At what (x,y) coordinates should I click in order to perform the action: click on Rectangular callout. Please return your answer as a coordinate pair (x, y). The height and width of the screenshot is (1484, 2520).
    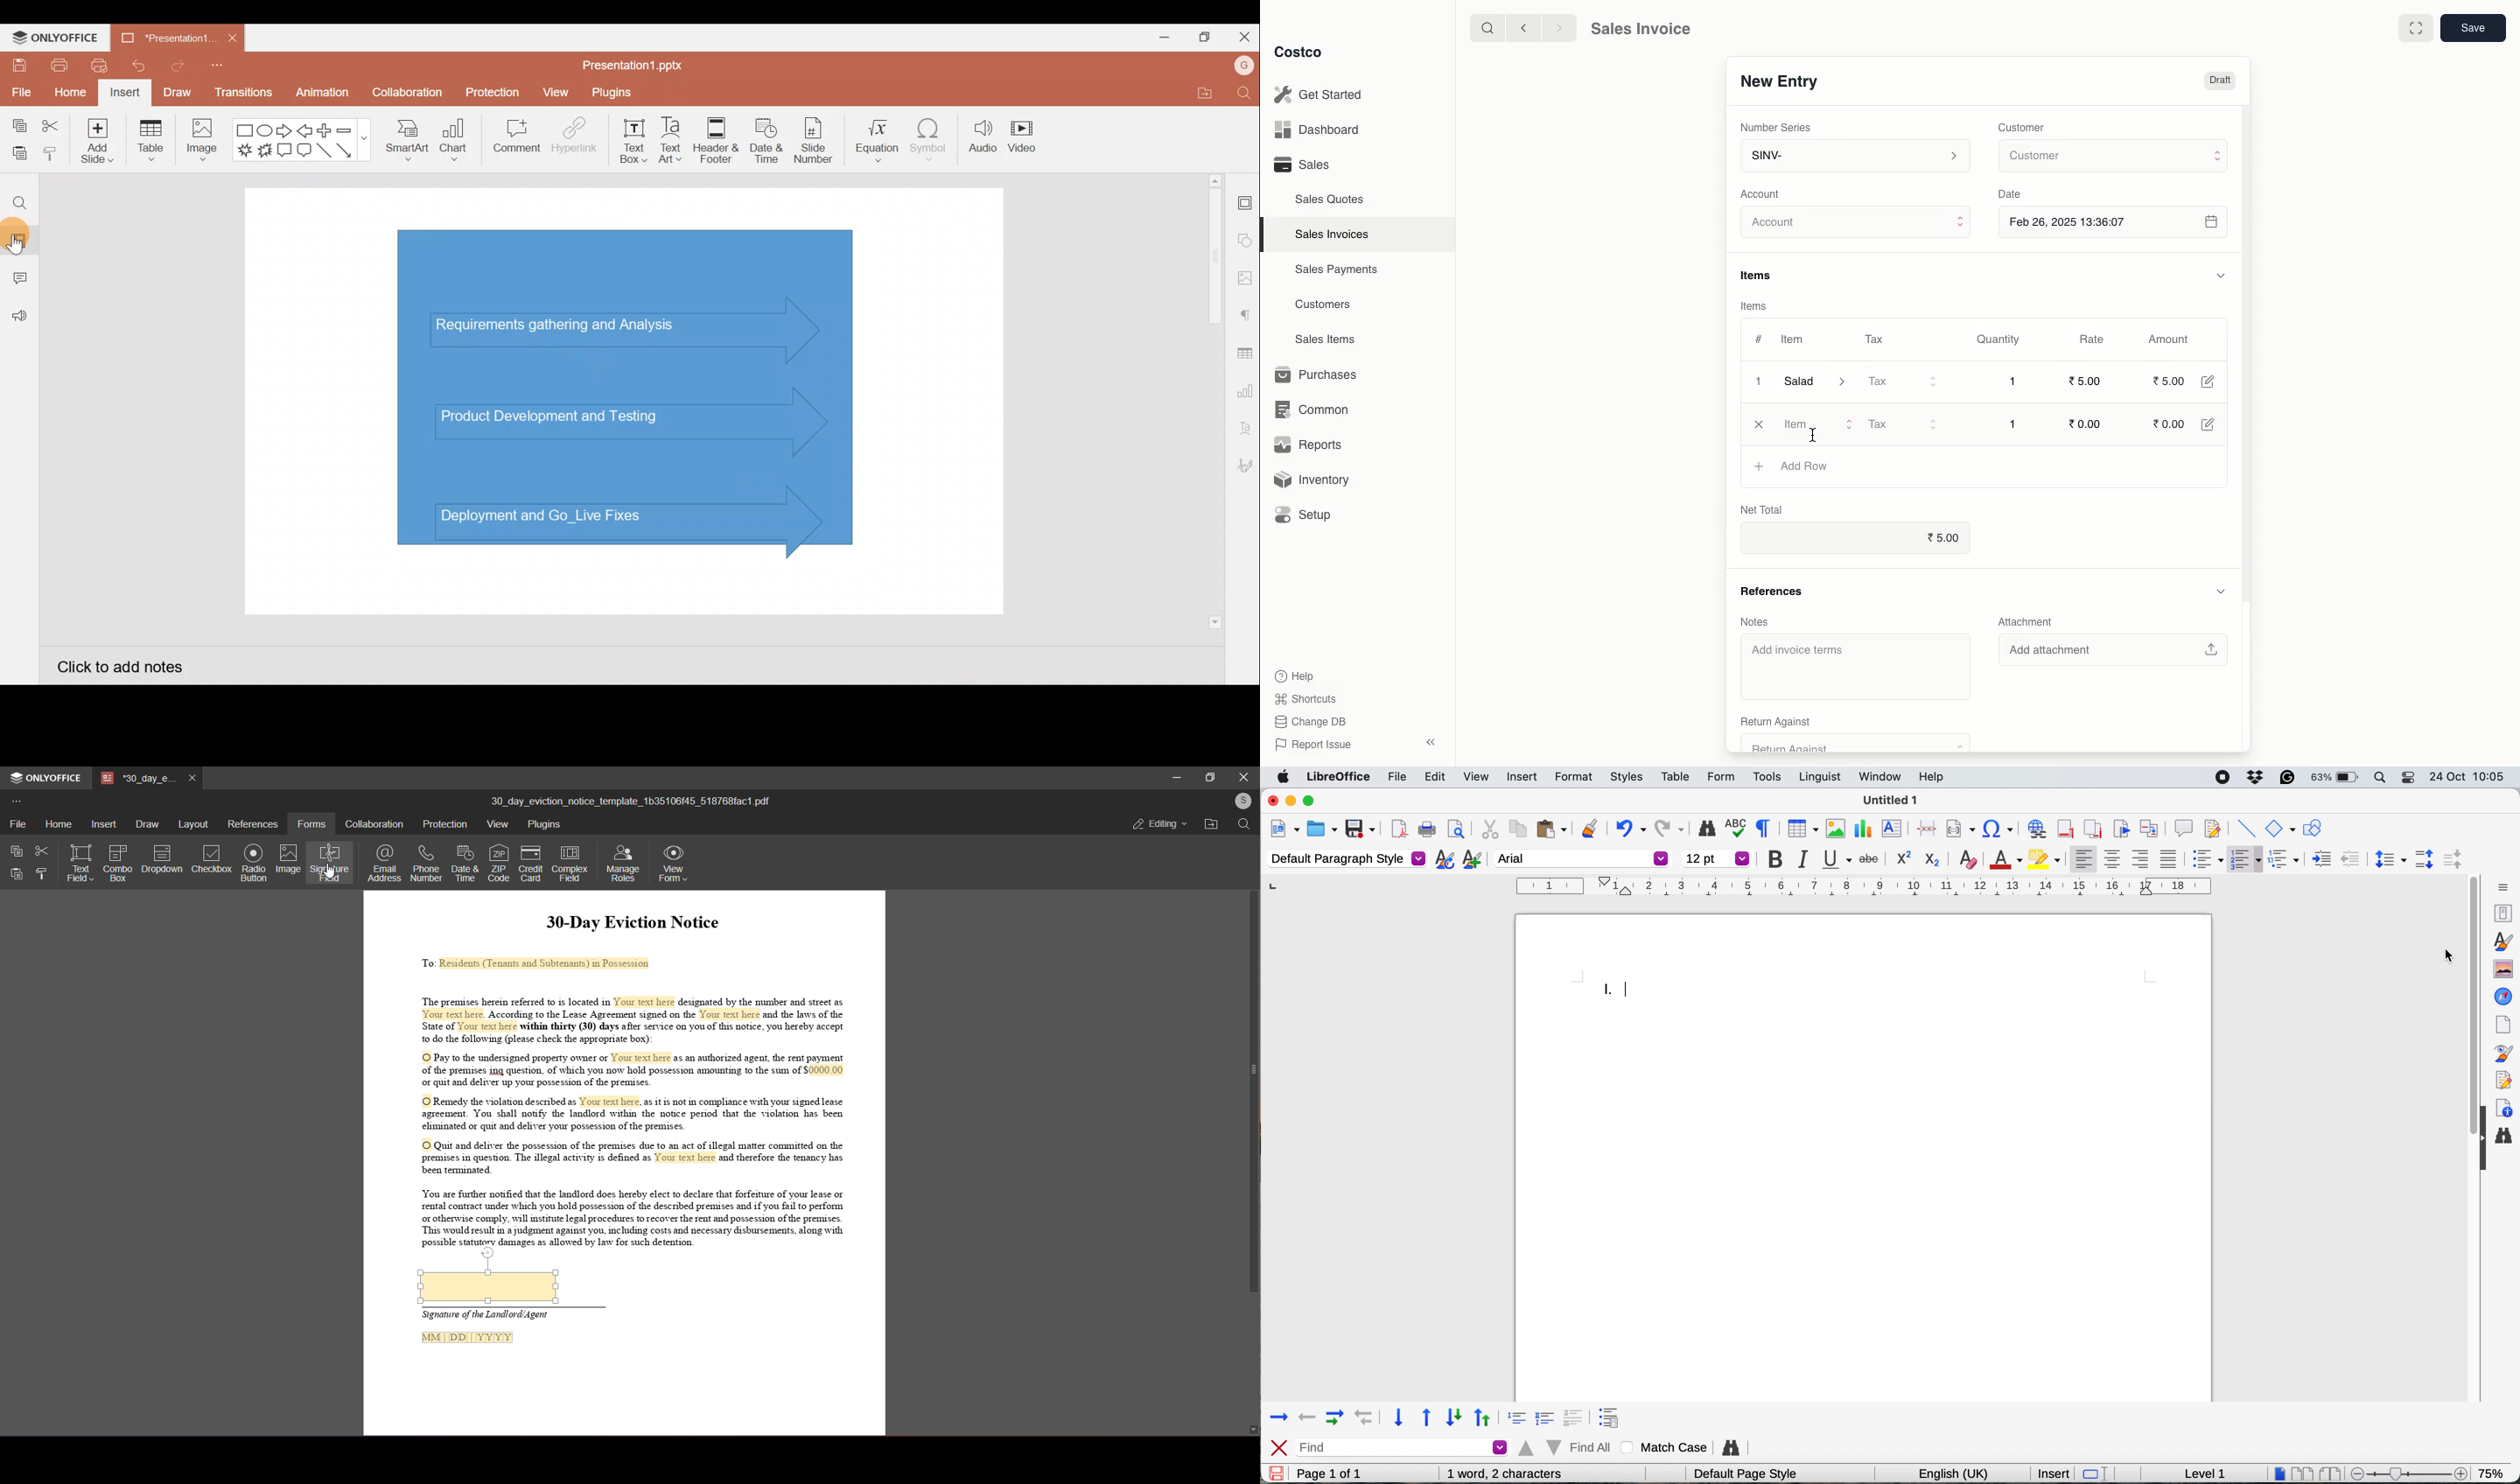
    Looking at the image, I should click on (284, 150).